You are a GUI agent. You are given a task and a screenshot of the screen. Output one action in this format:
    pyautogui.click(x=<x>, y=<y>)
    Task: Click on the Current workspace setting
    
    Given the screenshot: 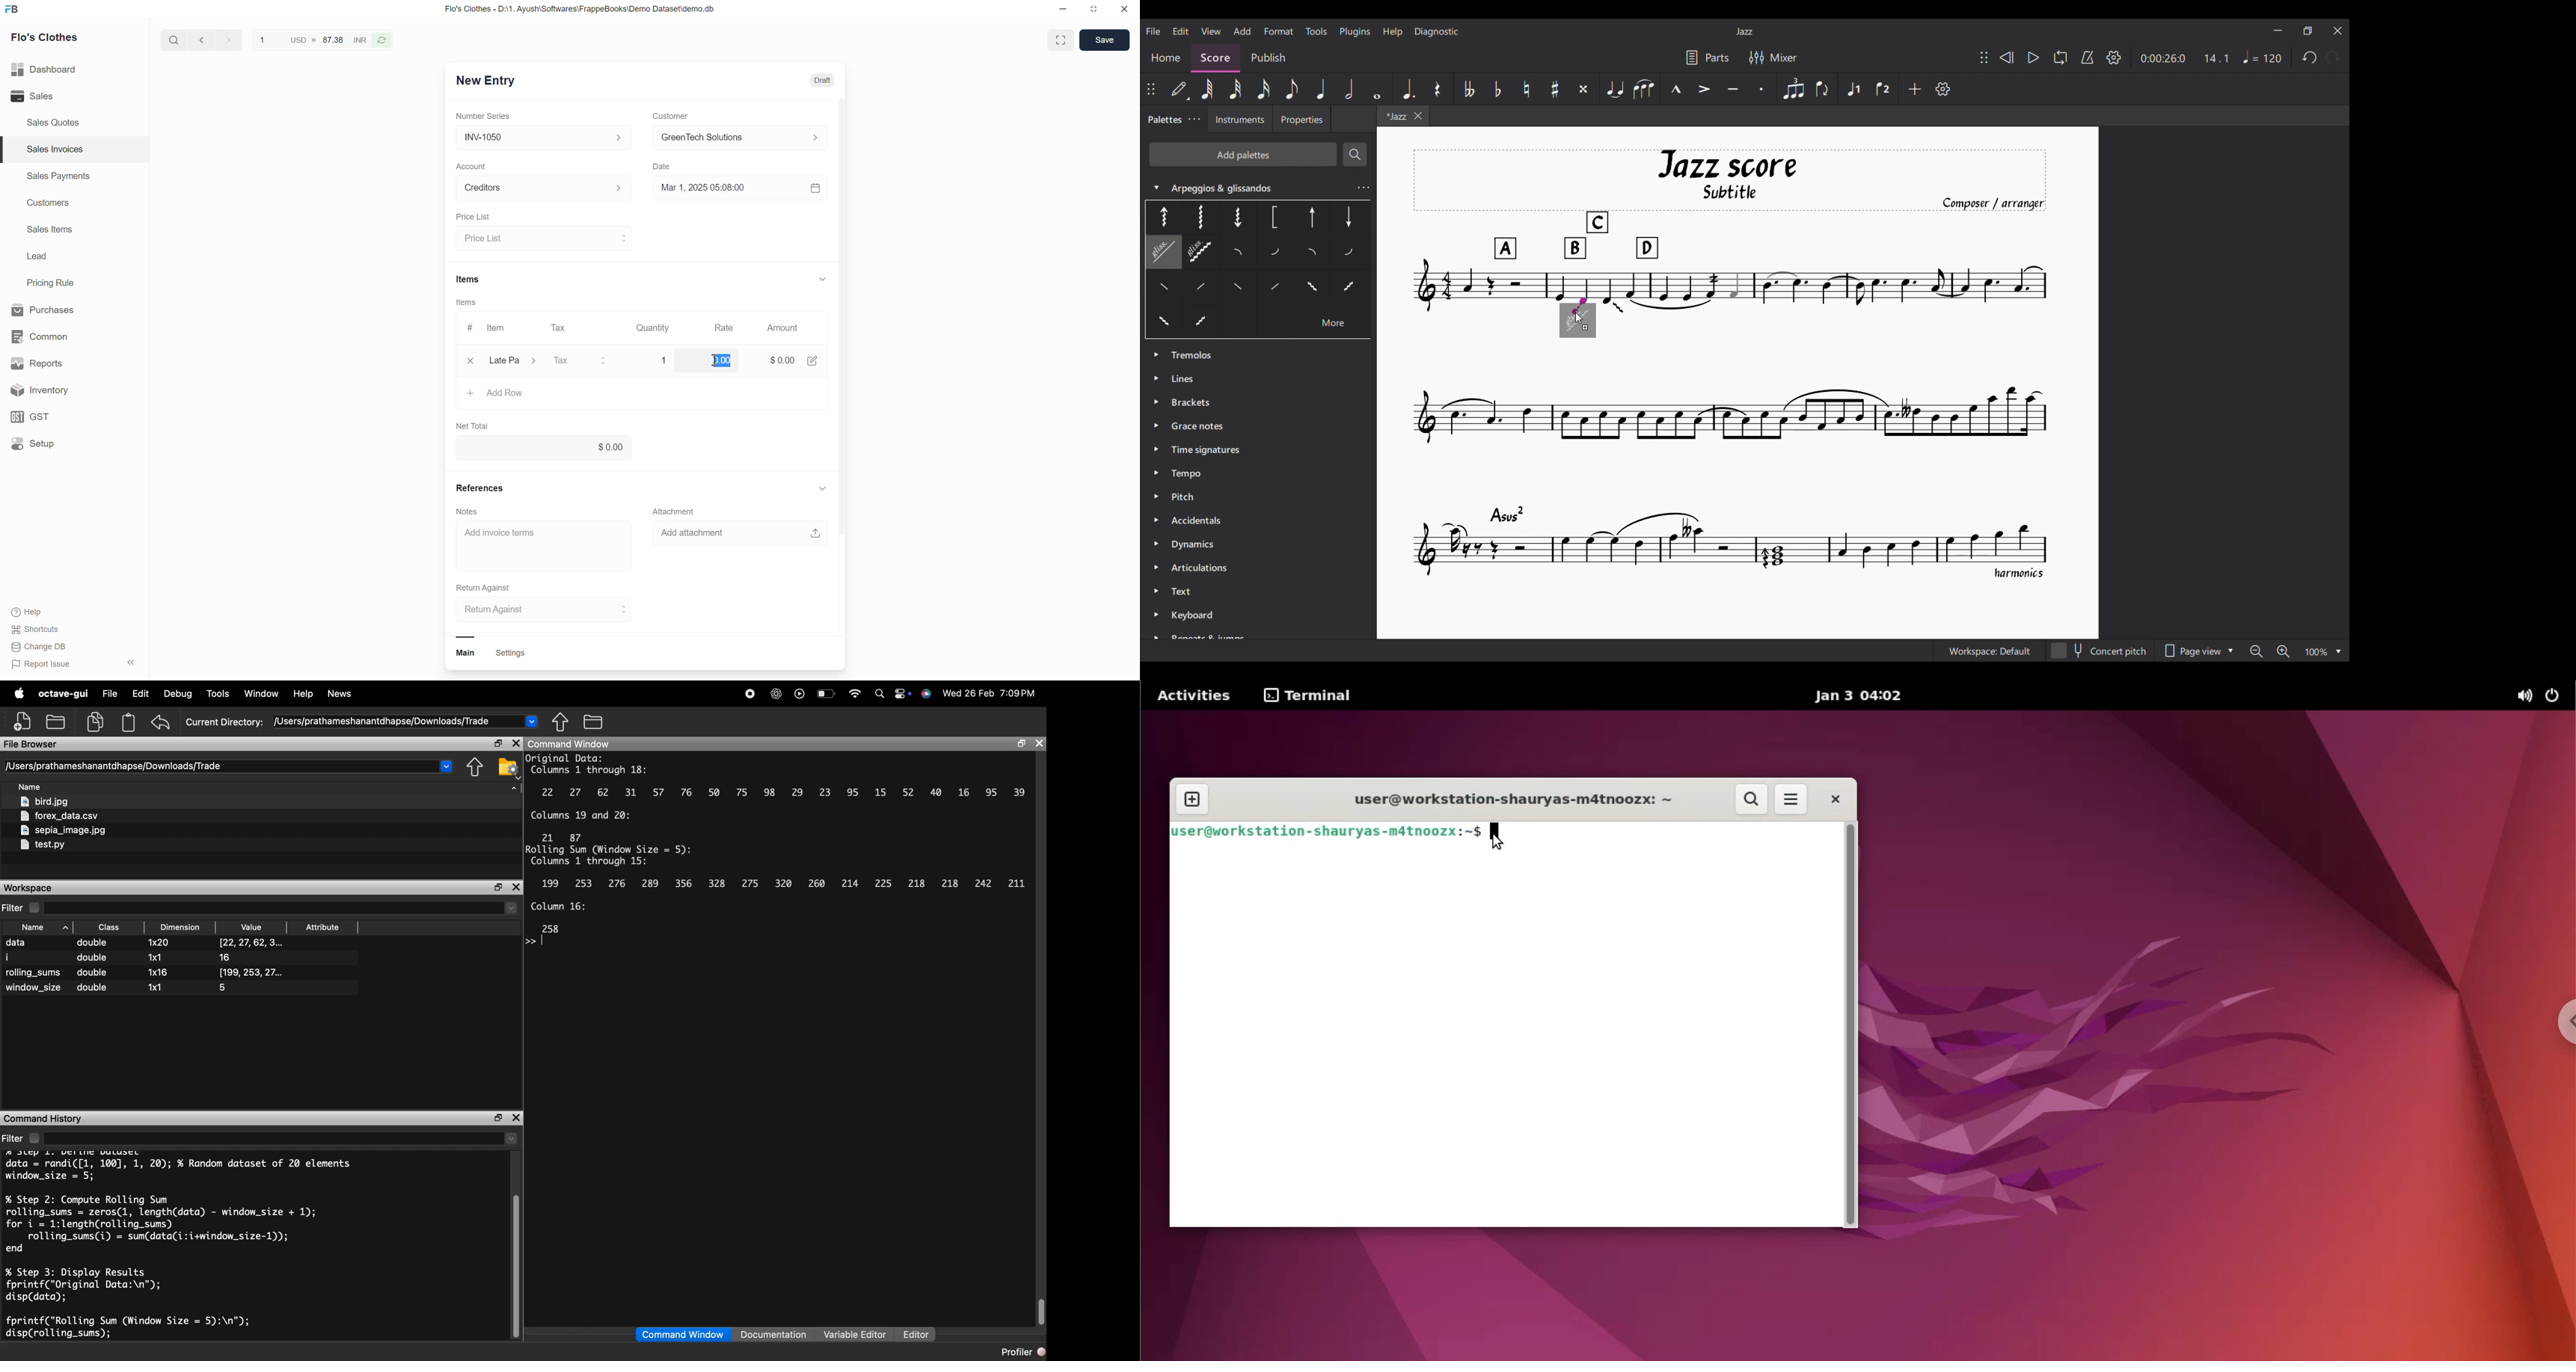 What is the action you would take?
    pyautogui.click(x=1991, y=651)
    